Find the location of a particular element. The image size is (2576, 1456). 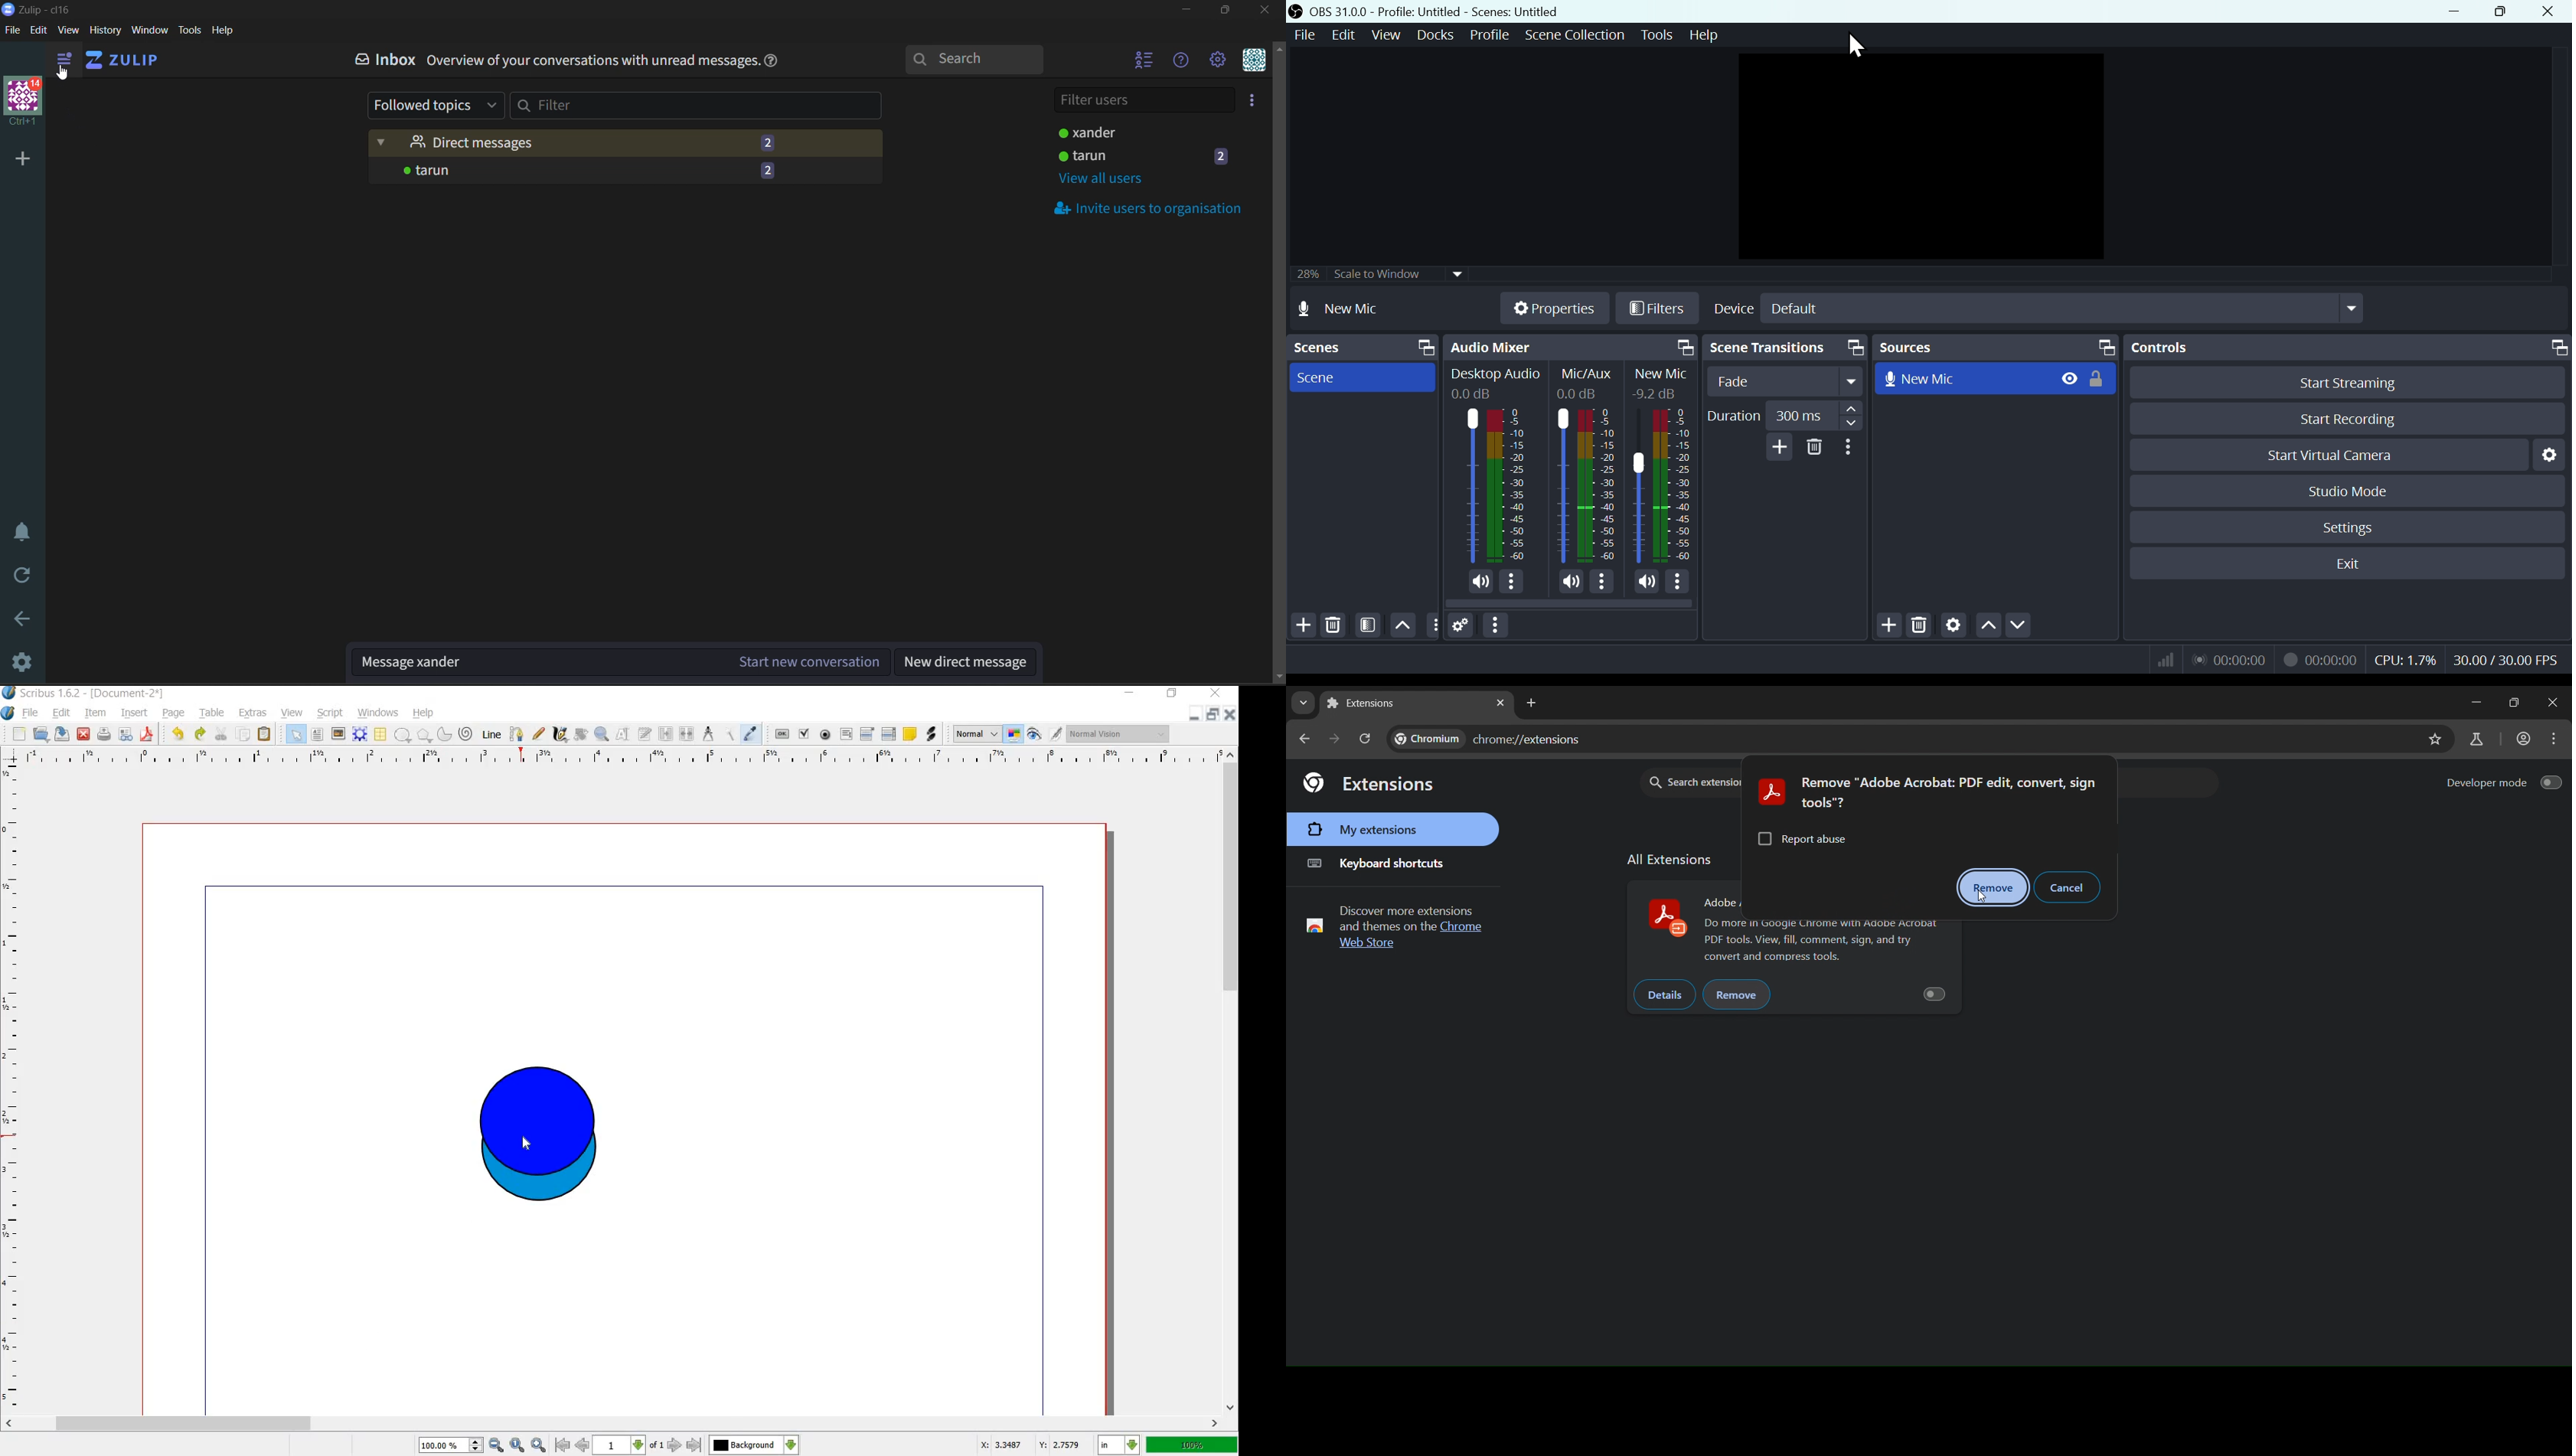

arc is located at coordinates (444, 736).